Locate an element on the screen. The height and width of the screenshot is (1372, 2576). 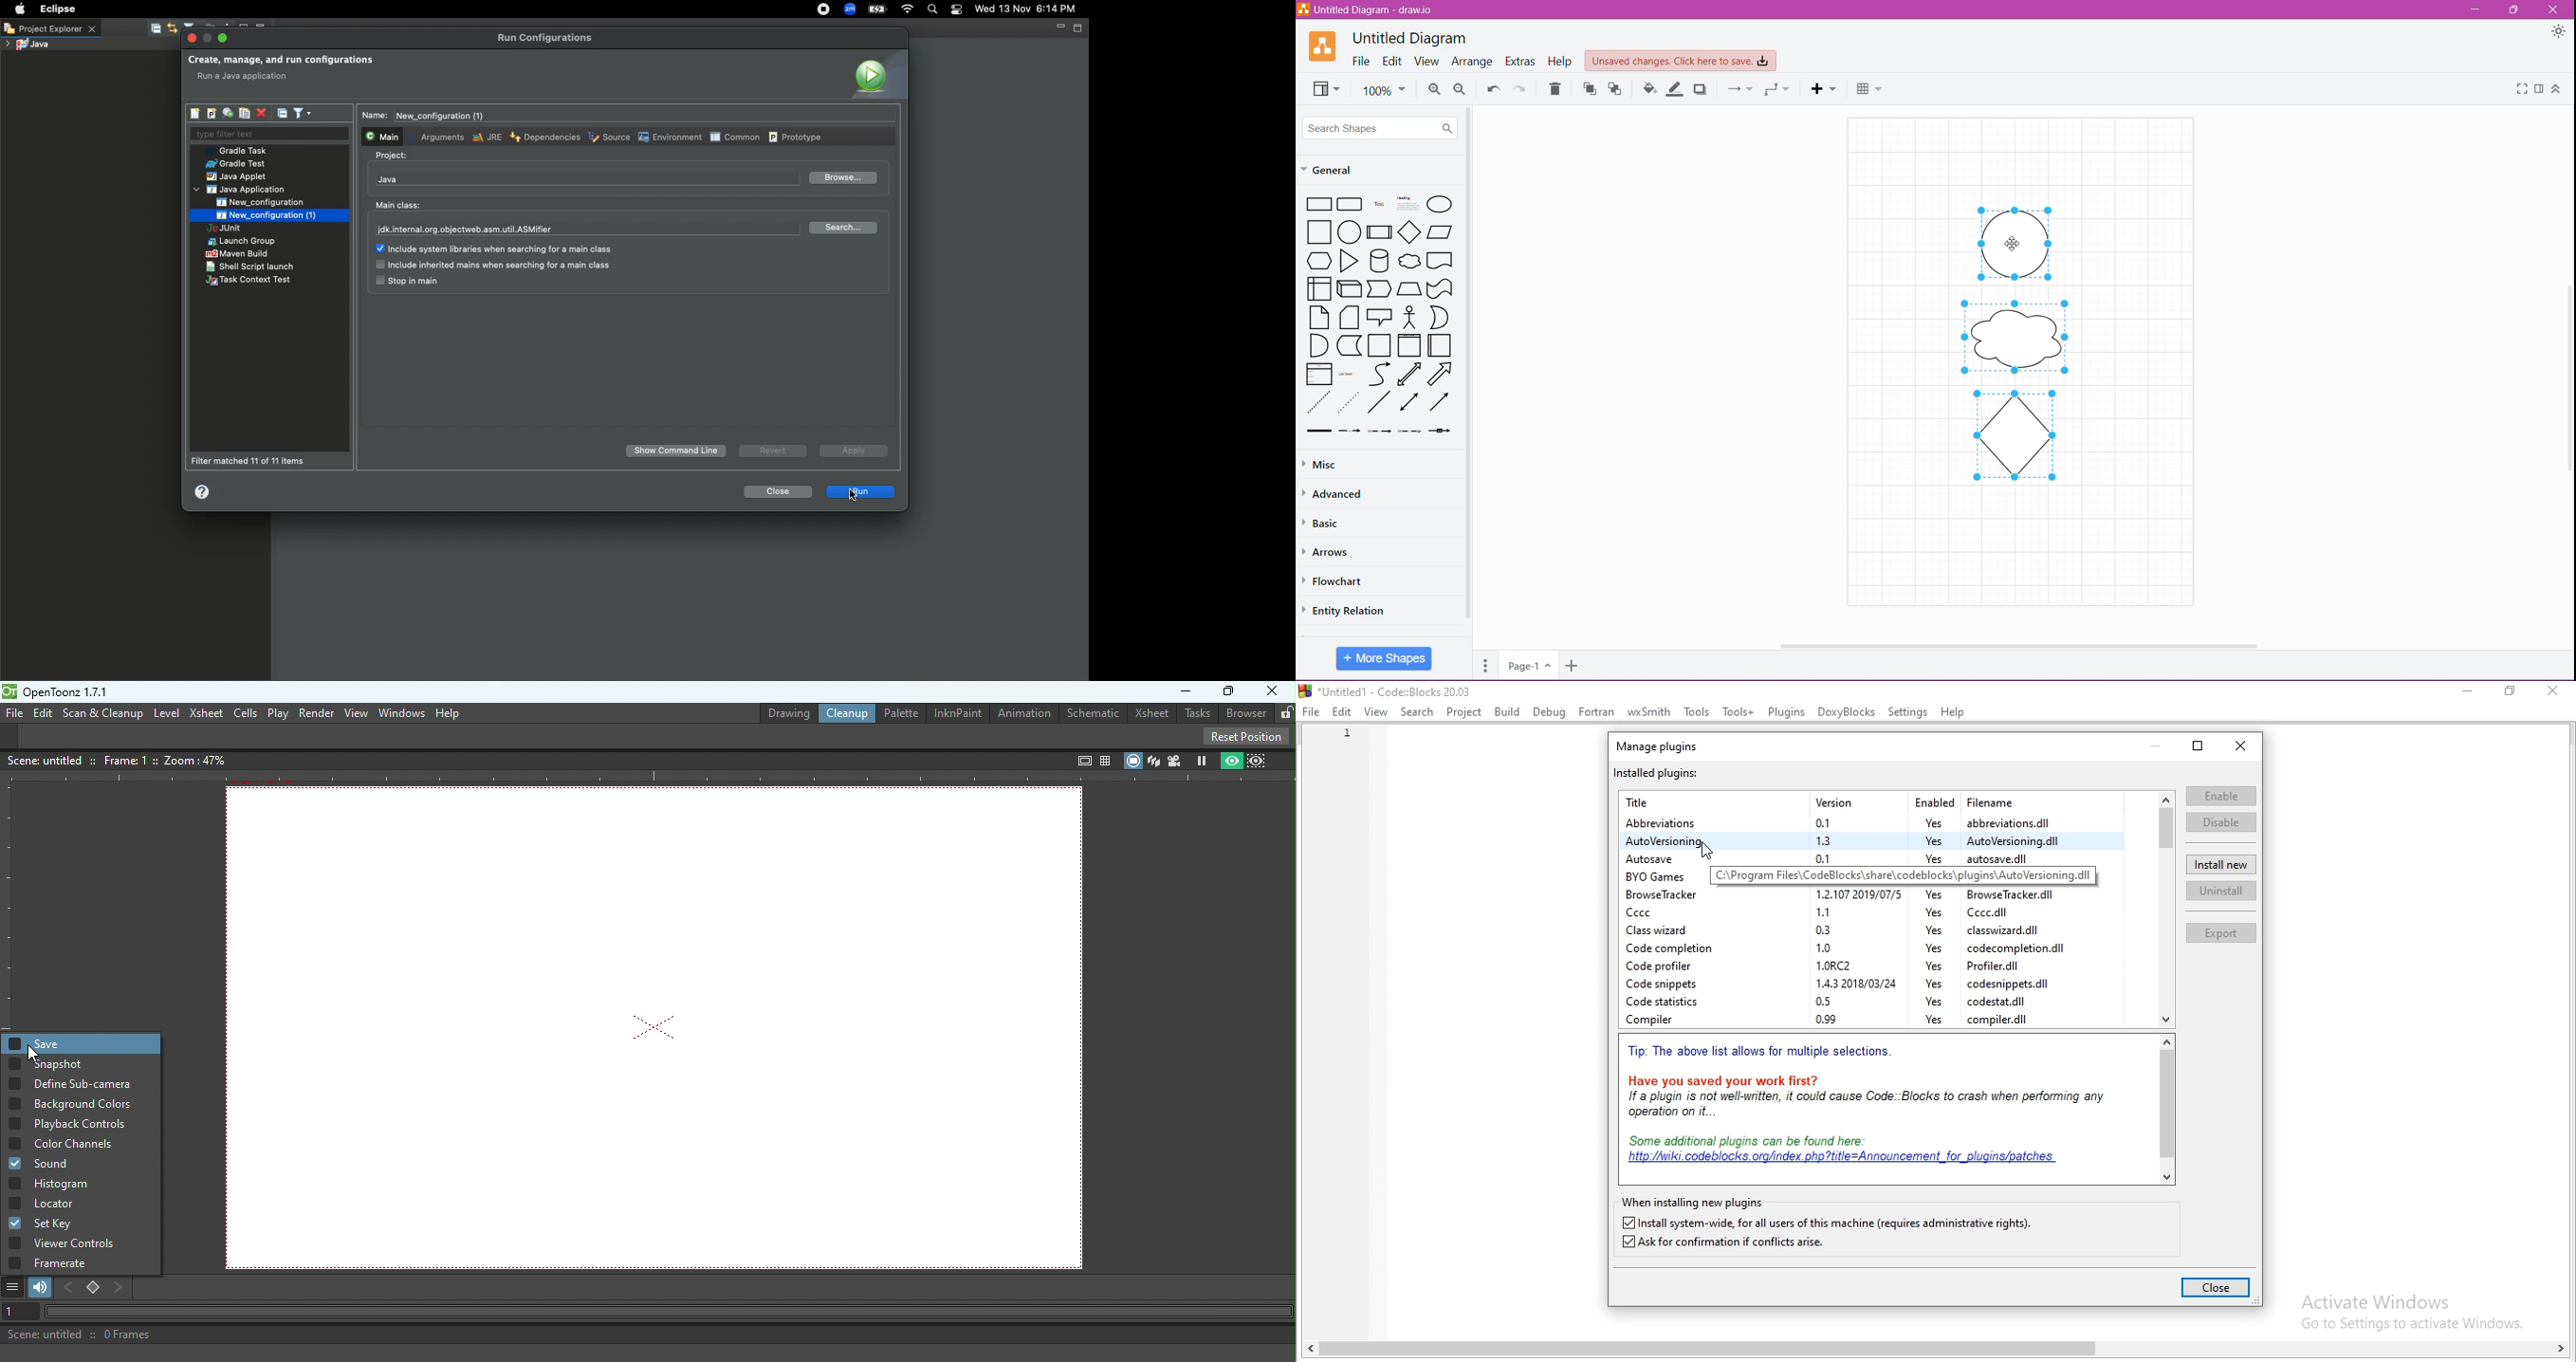
Edit is located at coordinates (42, 712).